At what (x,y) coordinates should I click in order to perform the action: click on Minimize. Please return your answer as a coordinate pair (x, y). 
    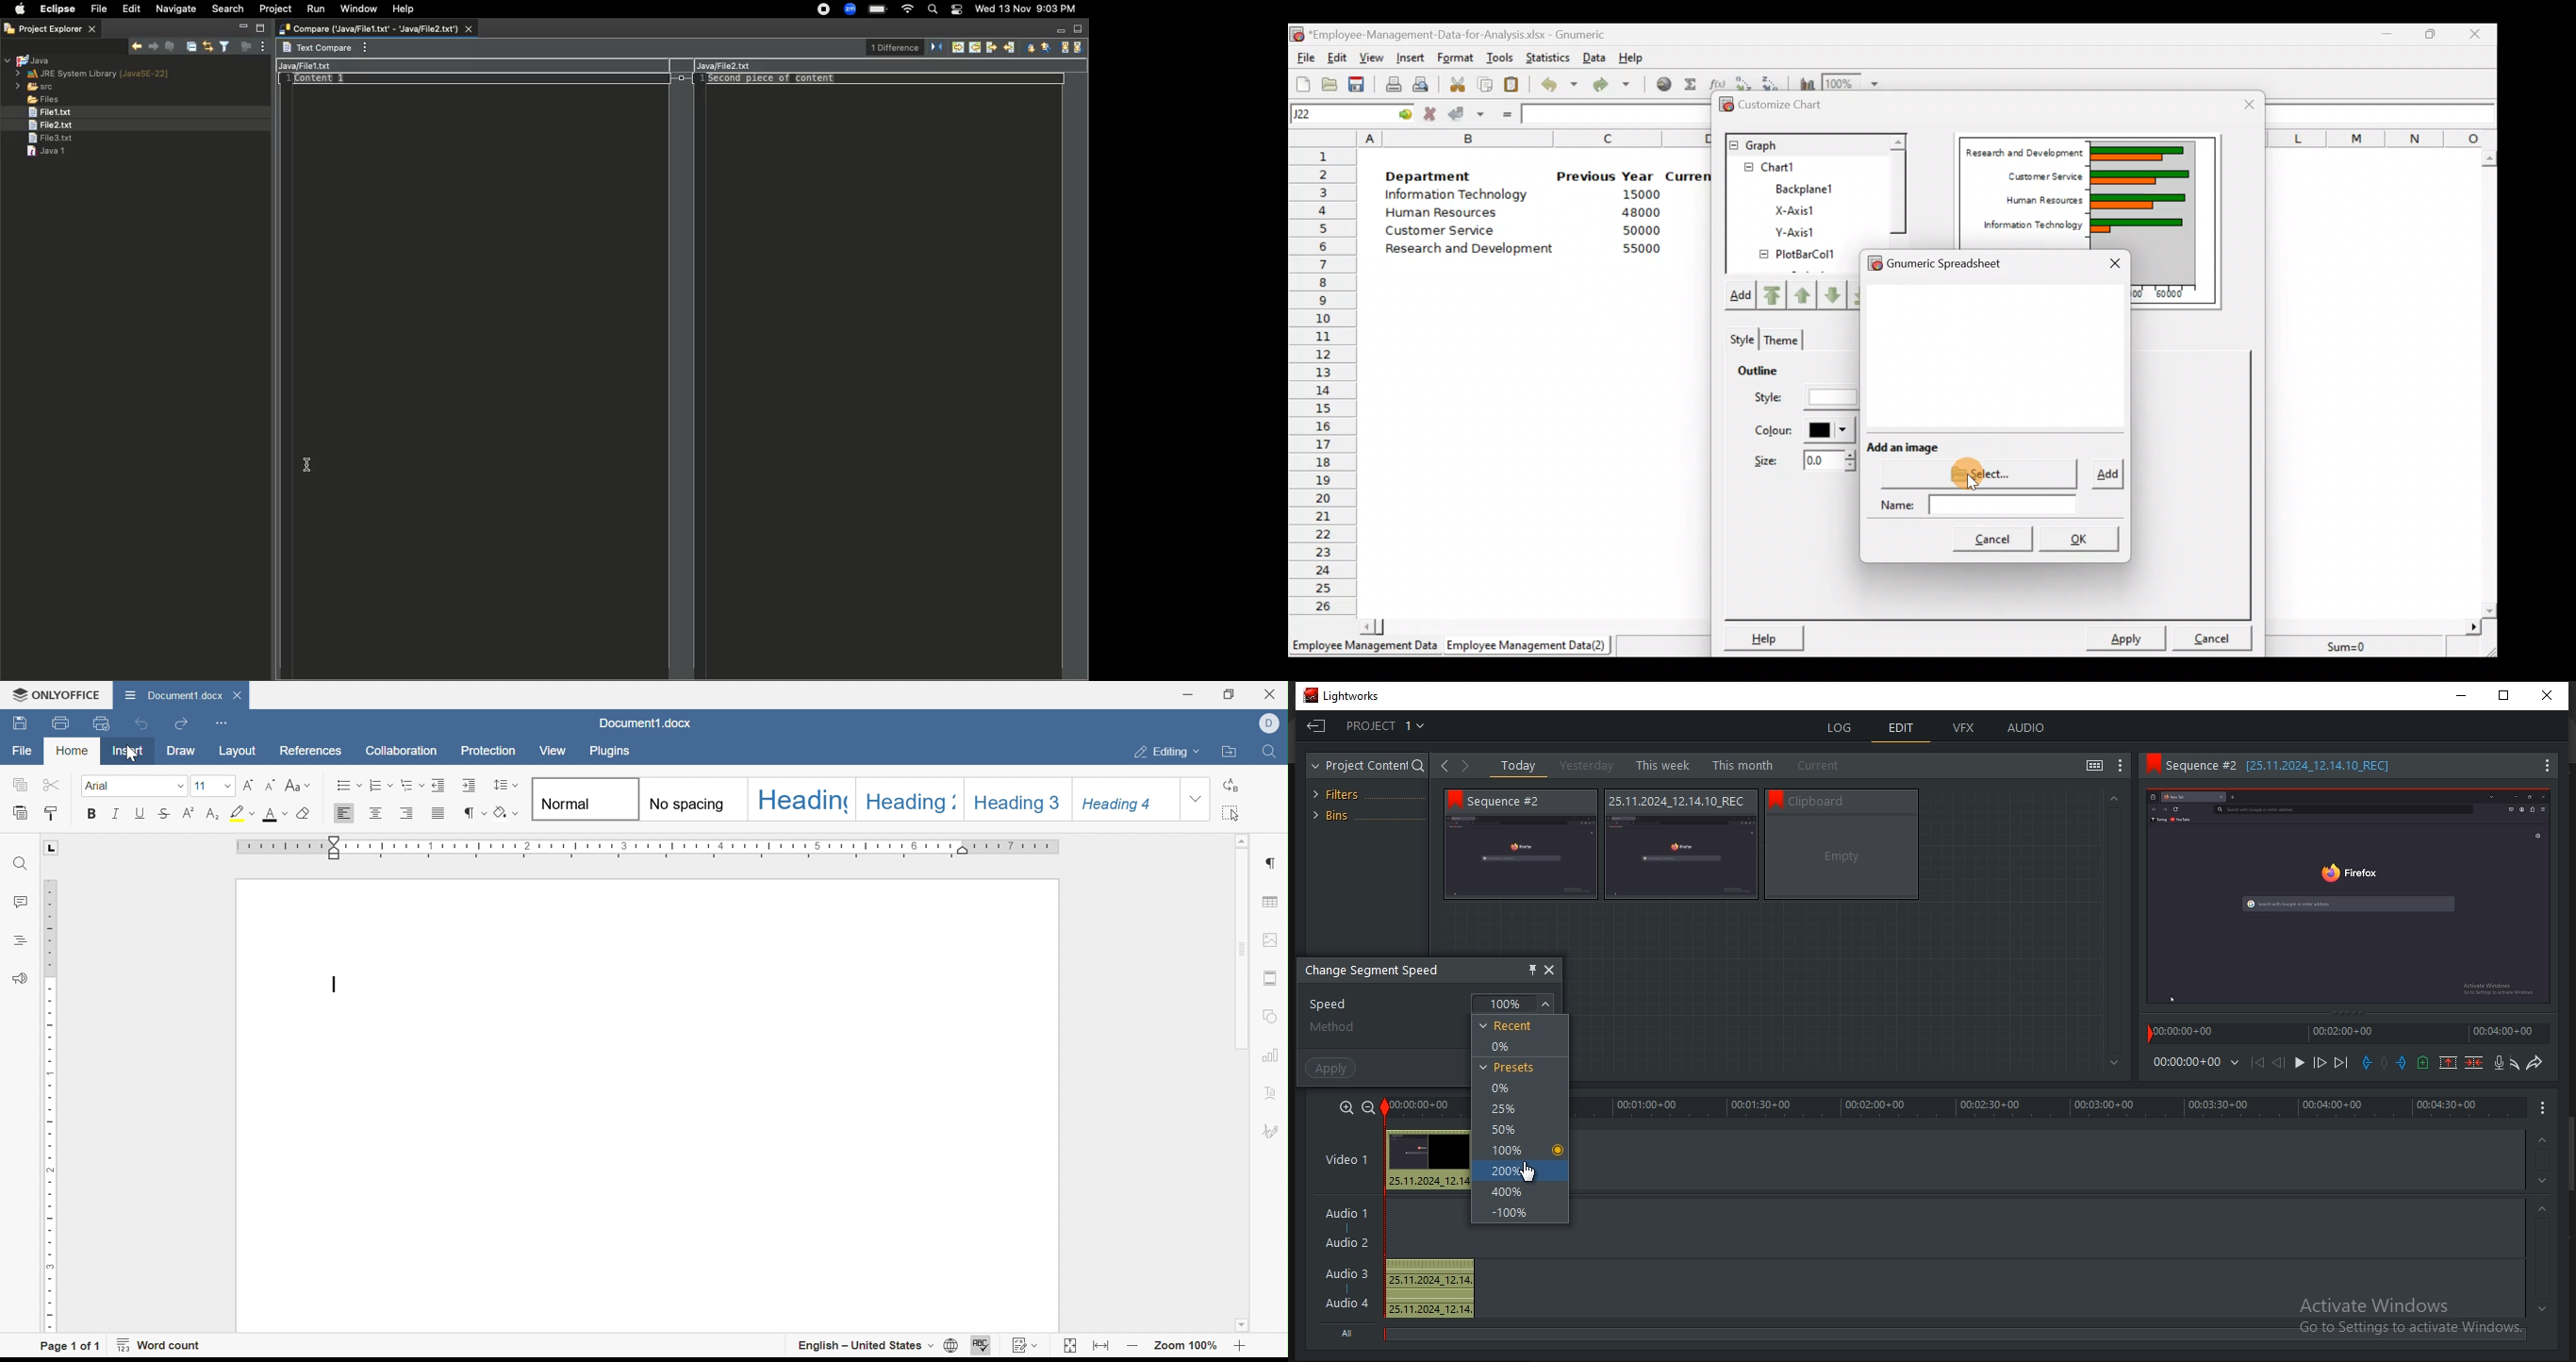
    Looking at the image, I should click on (244, 26).